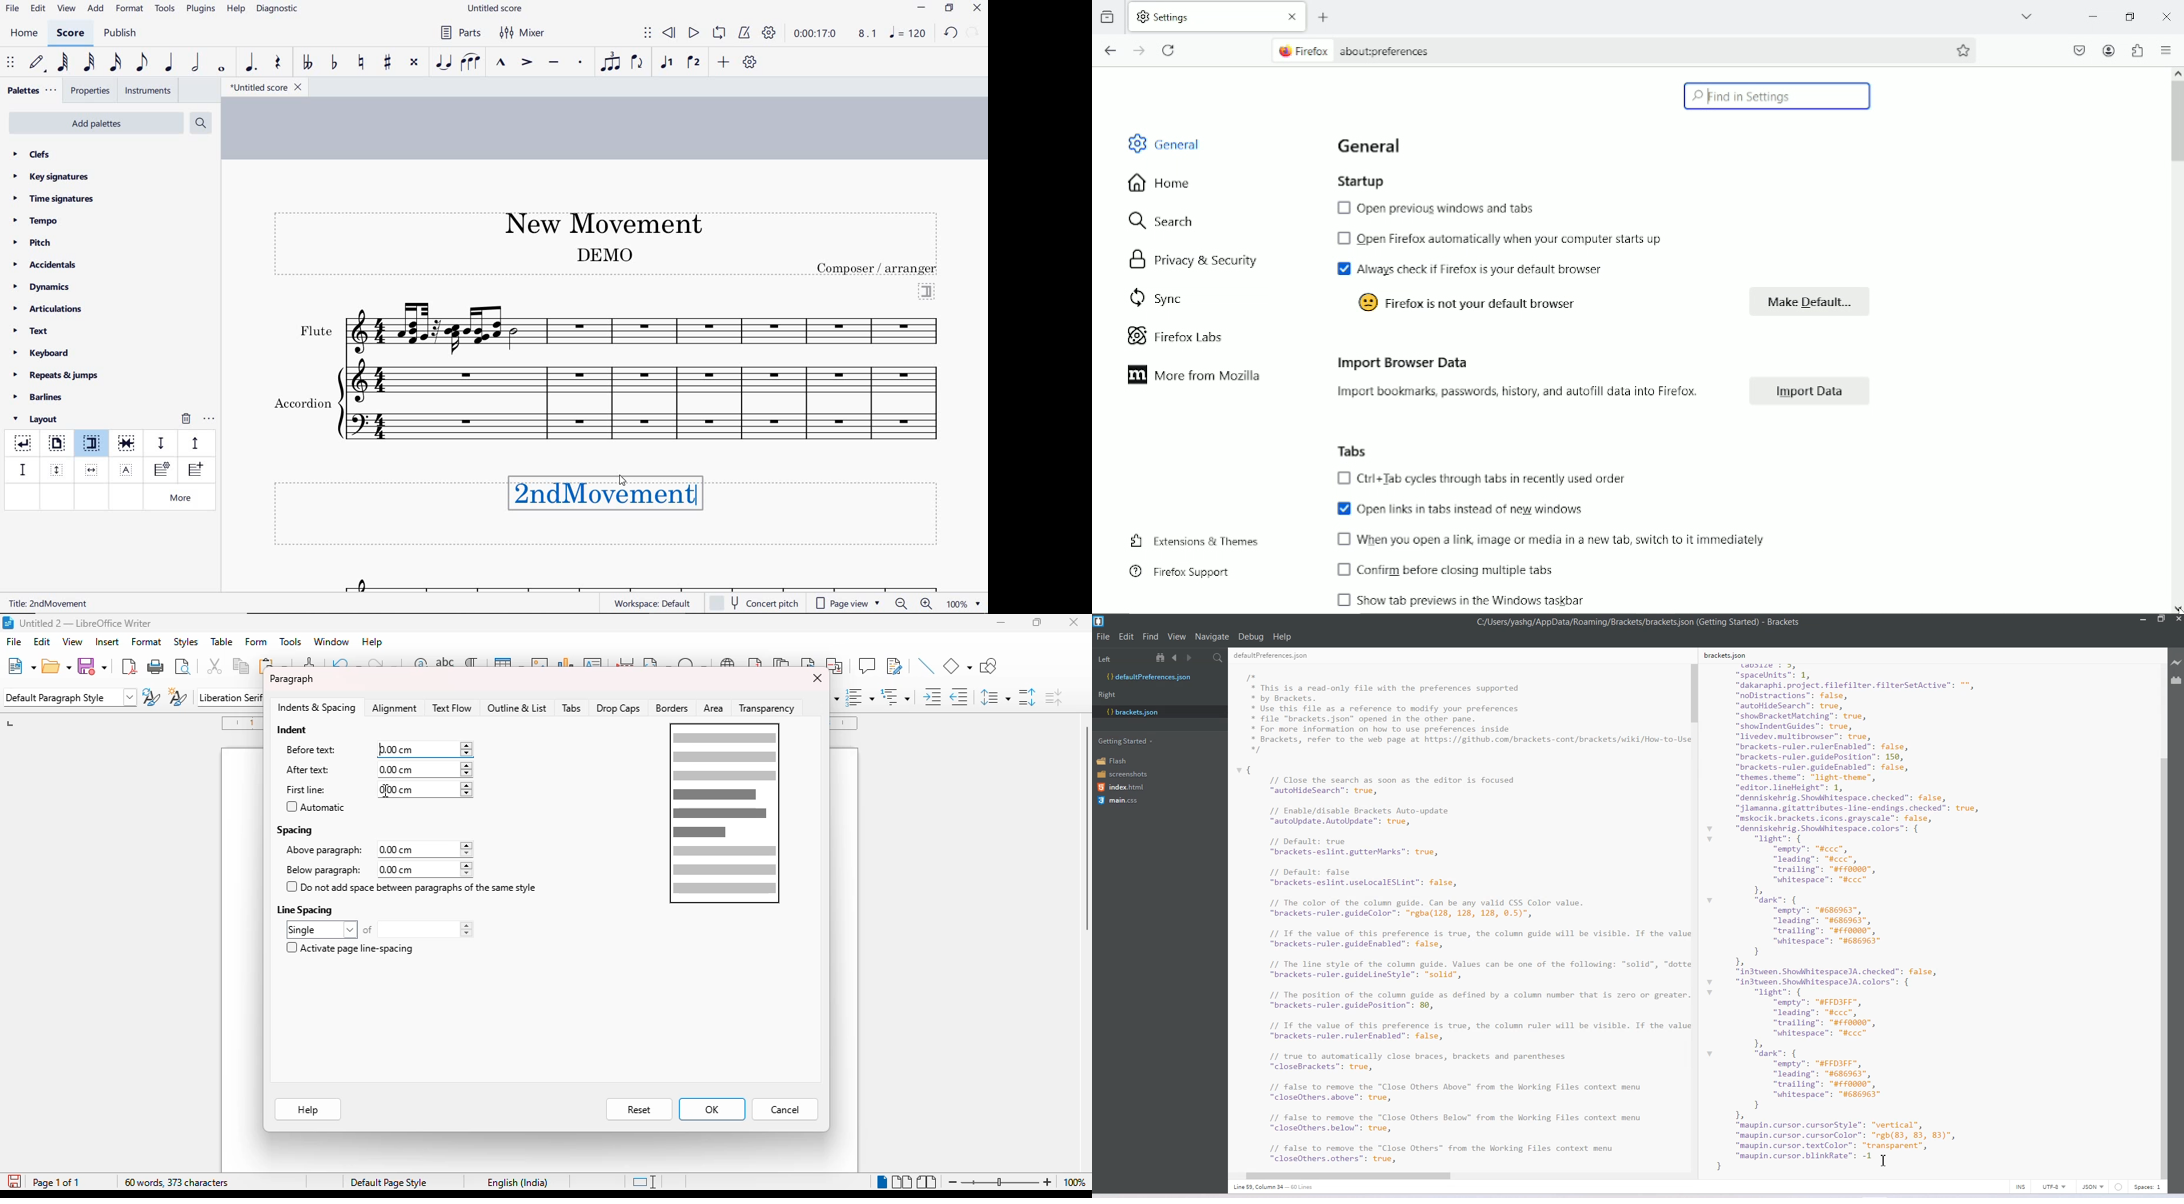  Describe the element at coordinates (375, 769) in the screenshot. I see `after text: 0.00 cm` at that location.